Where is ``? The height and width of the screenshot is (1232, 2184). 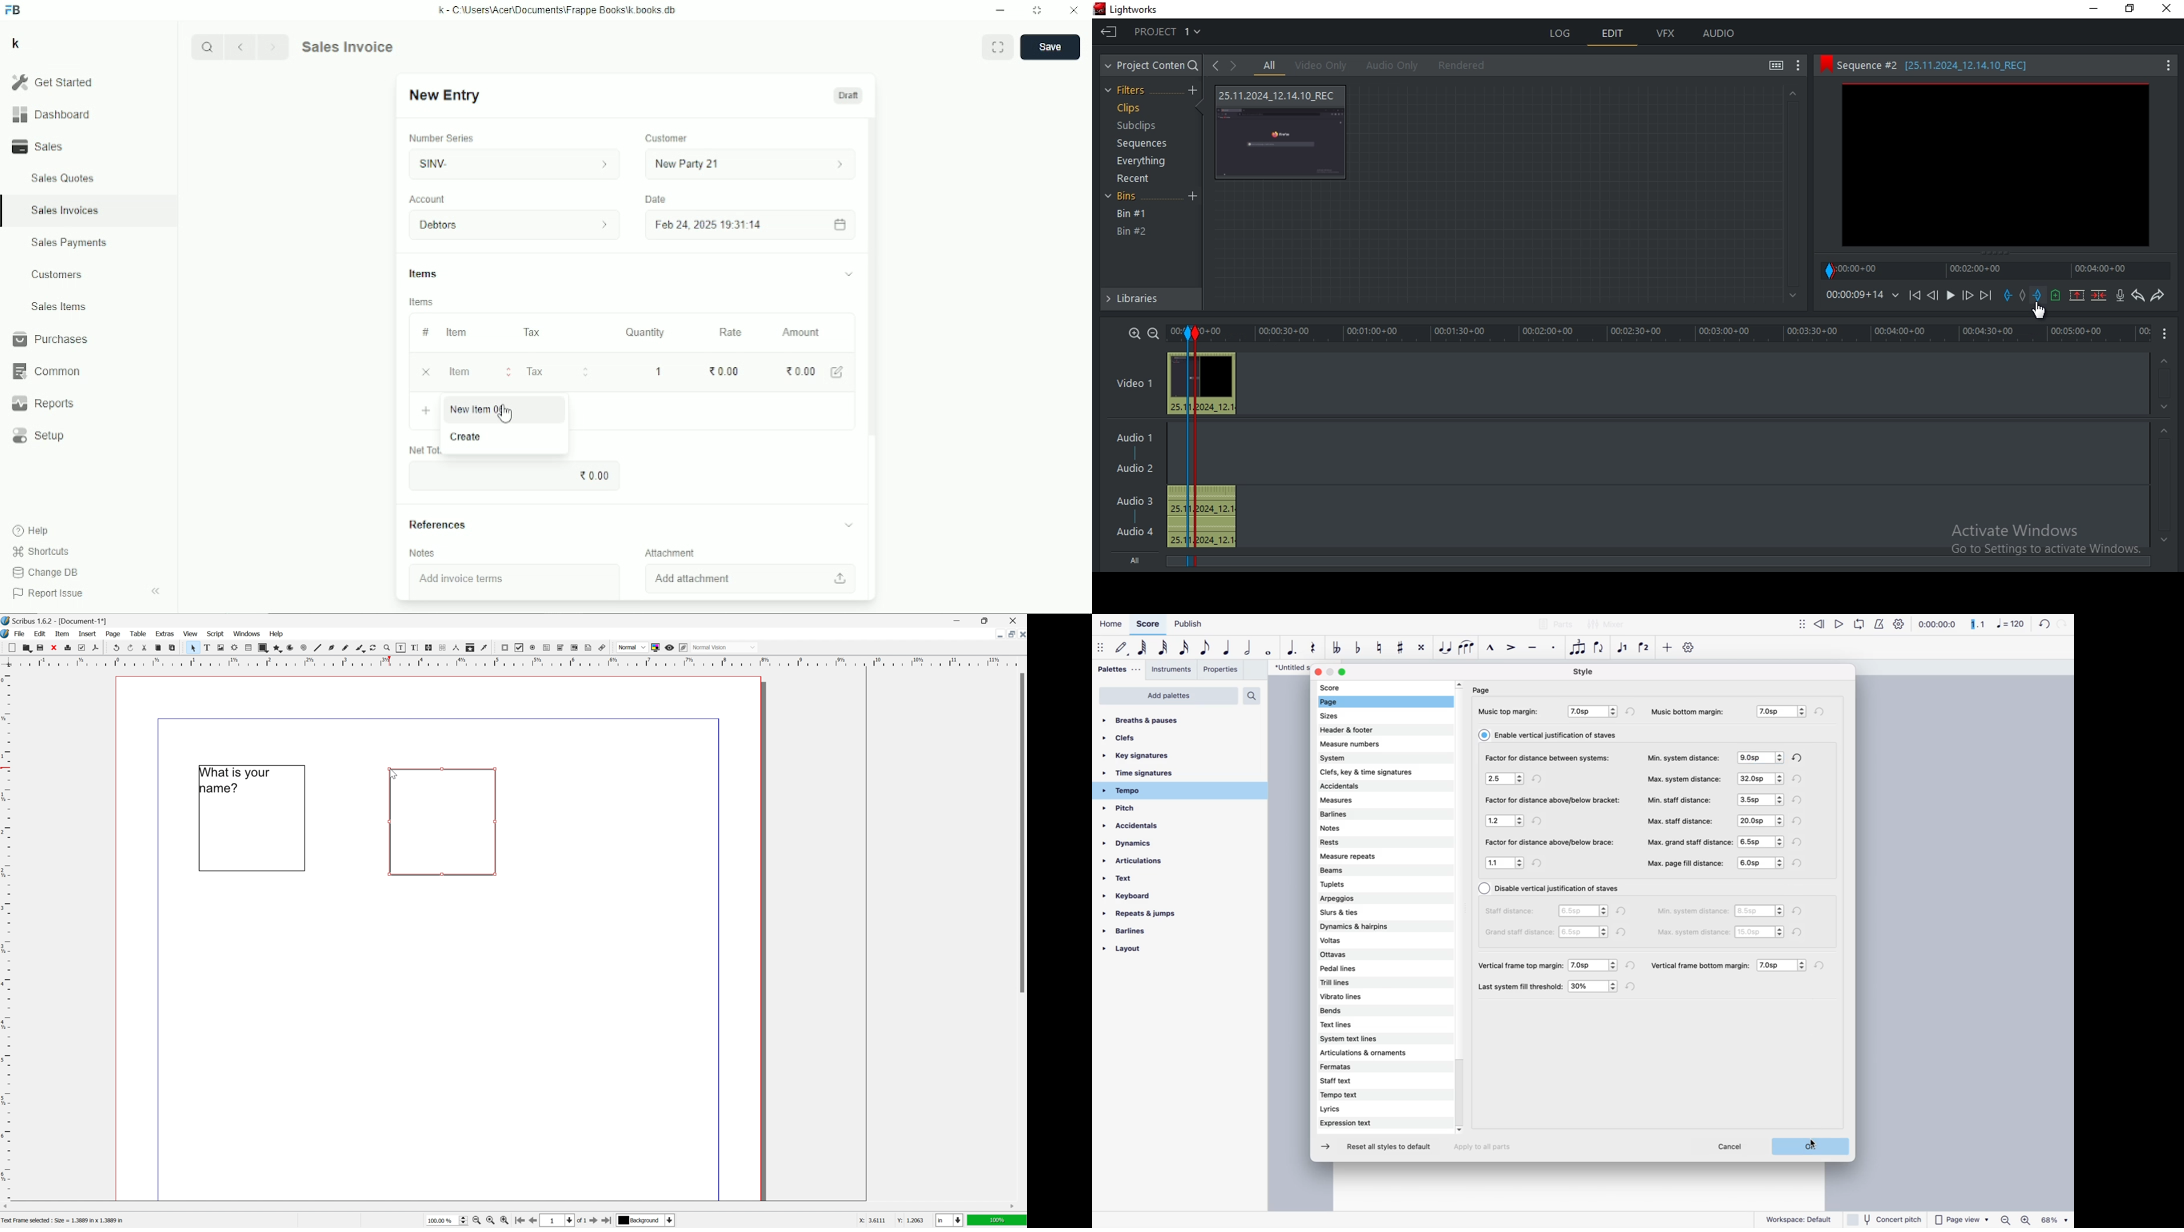
 is located at coordinates (1778, 64).